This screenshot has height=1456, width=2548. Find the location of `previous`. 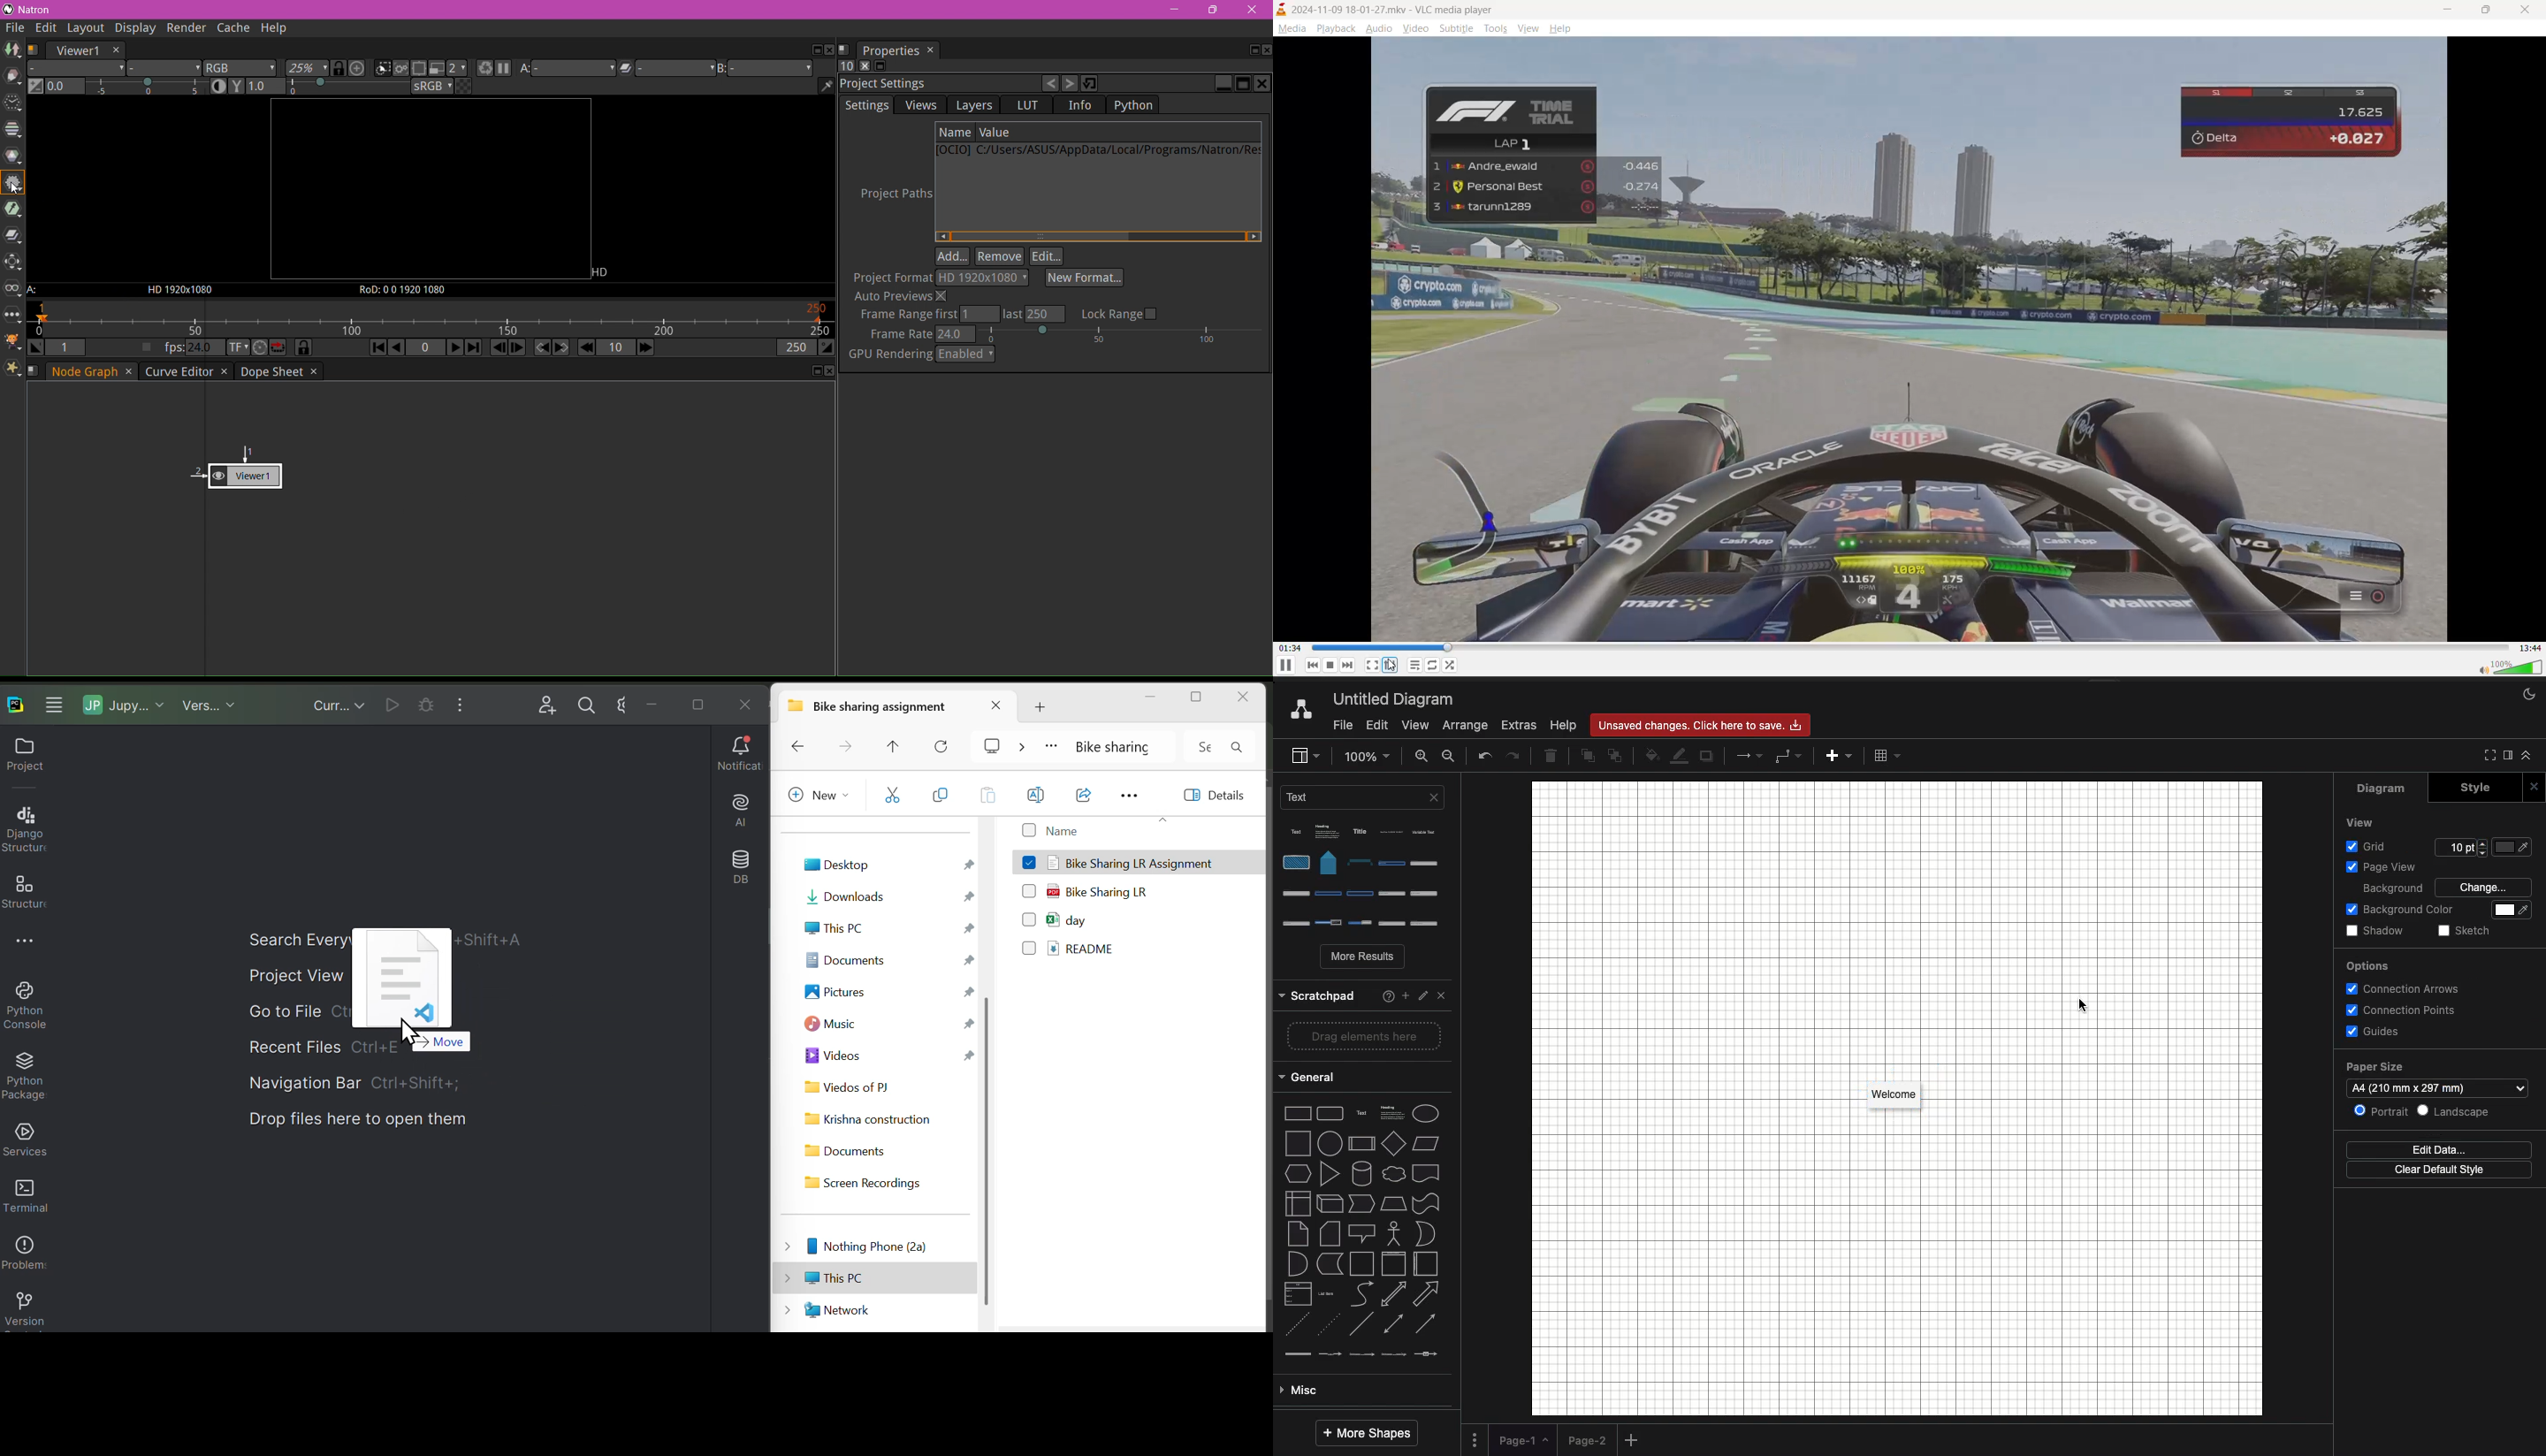

previous is located at coordinates (1311, 666).